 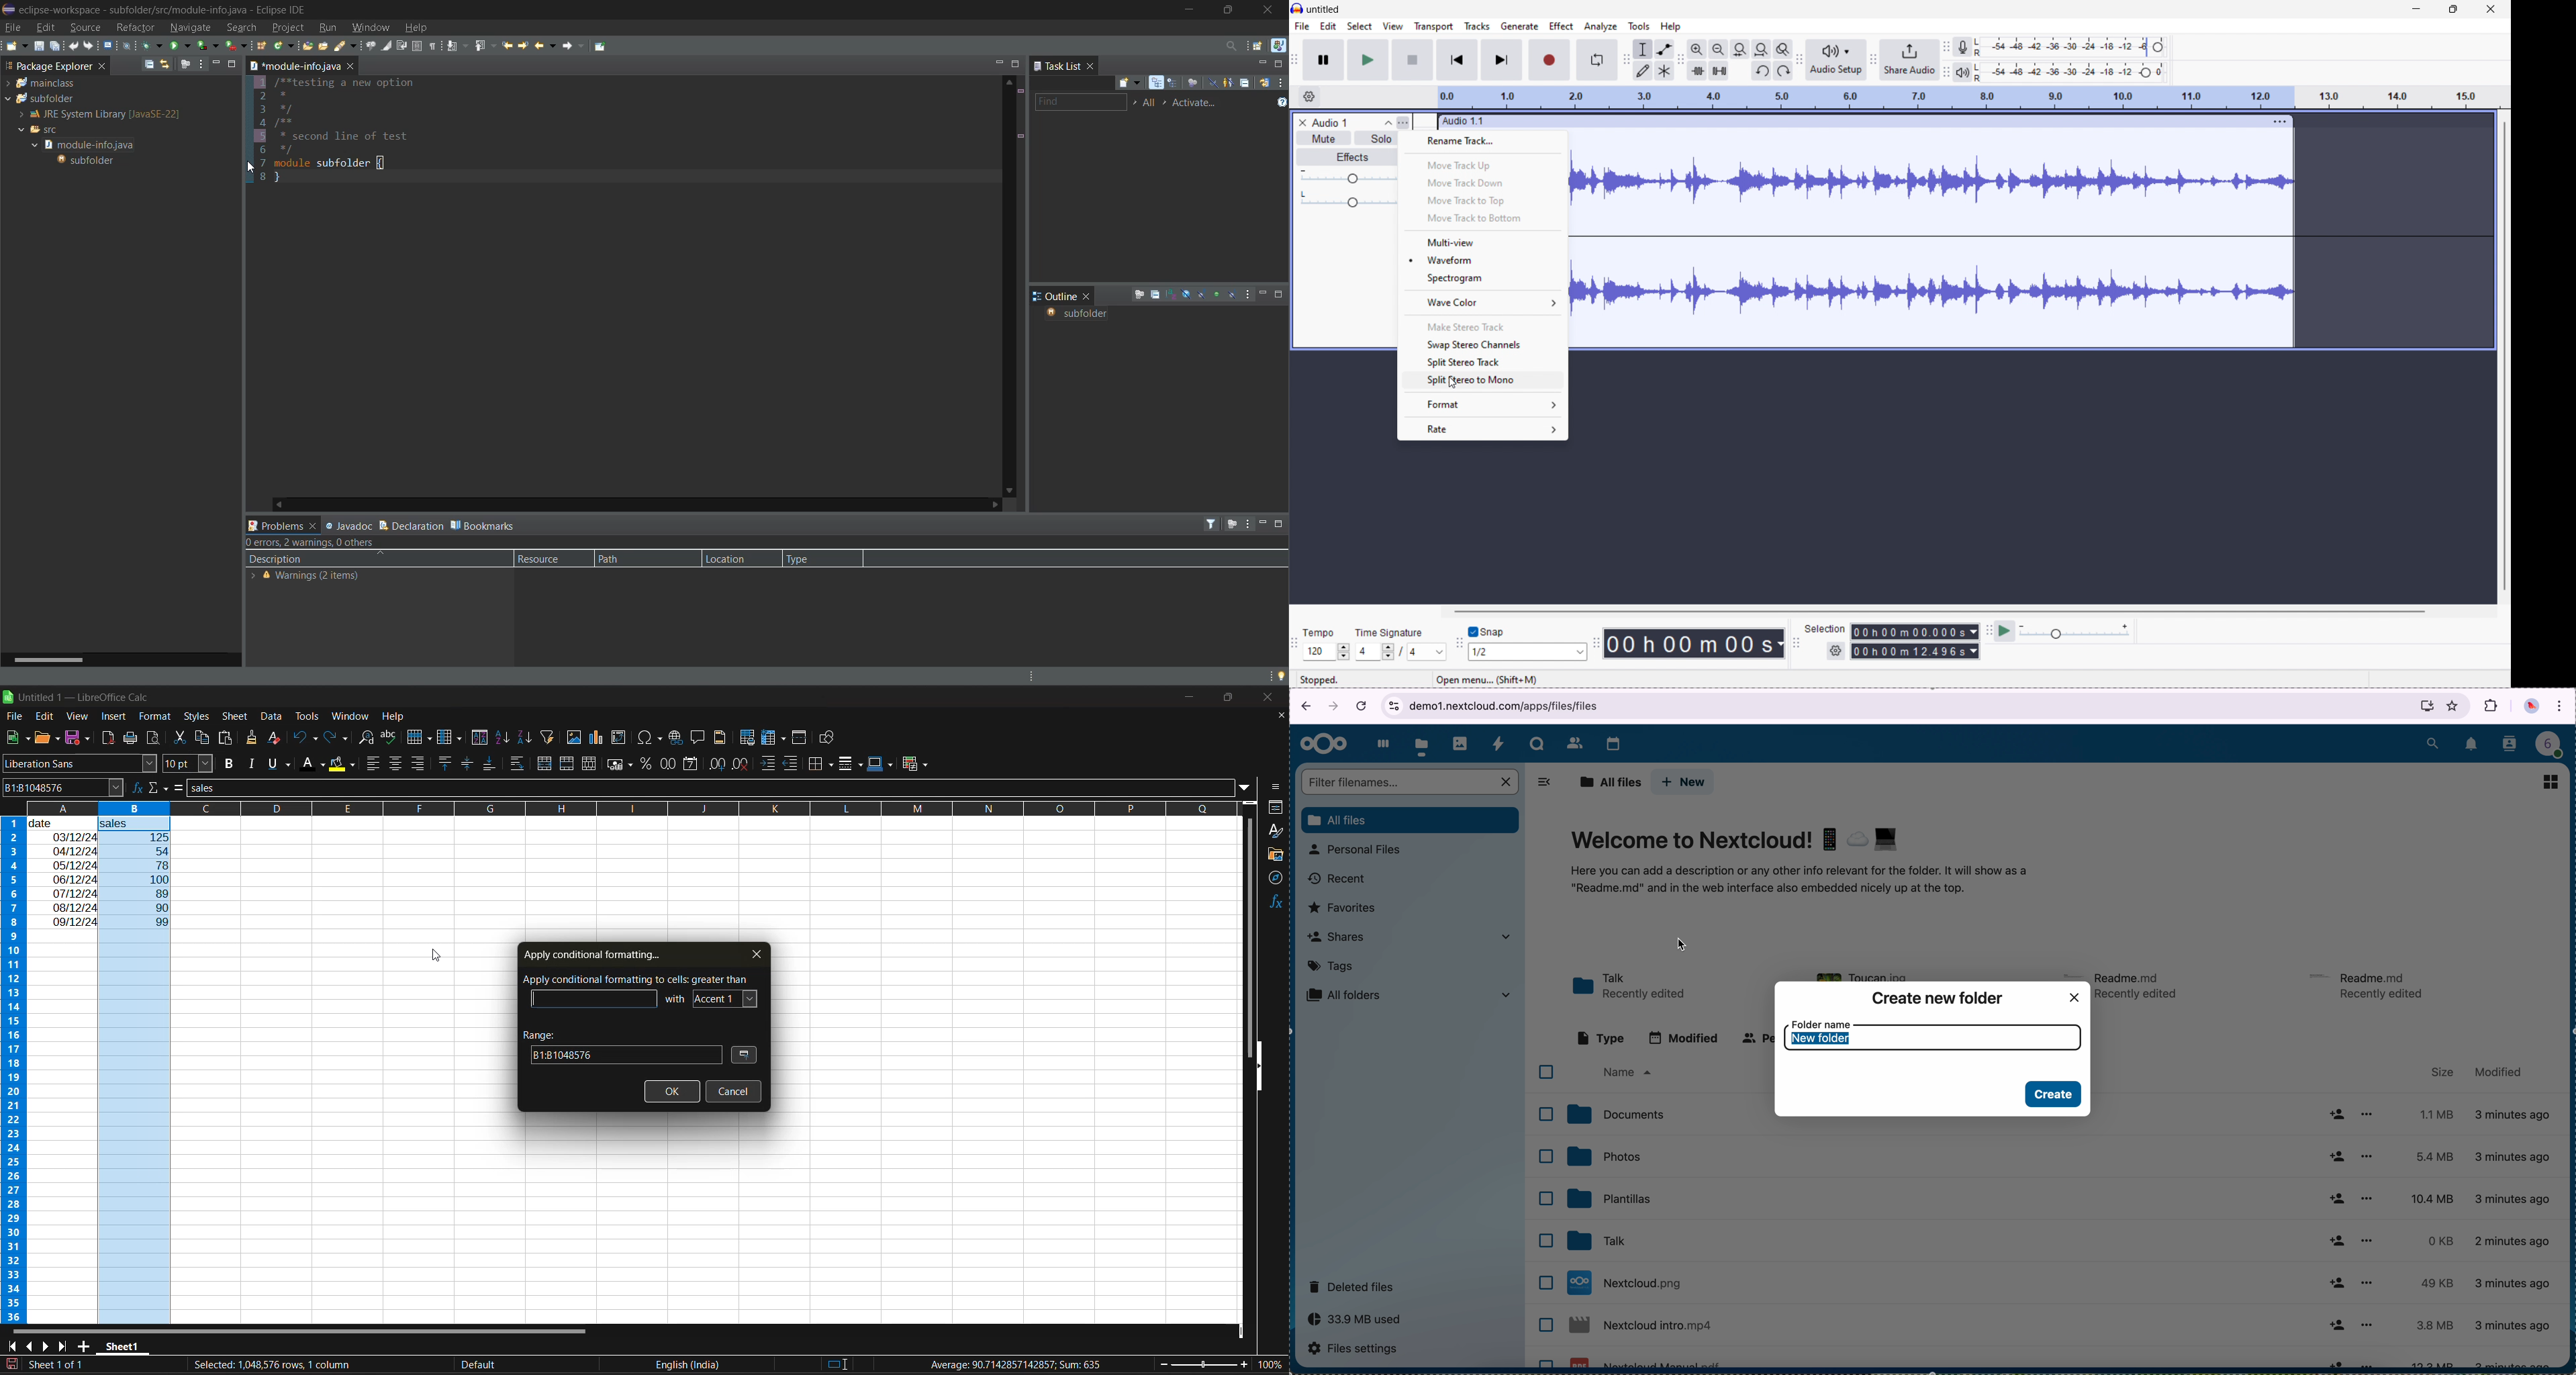 What do you see at coordinates (214, 63) in the screenshot?
I see `minimize` at bounding box center [214, 63].